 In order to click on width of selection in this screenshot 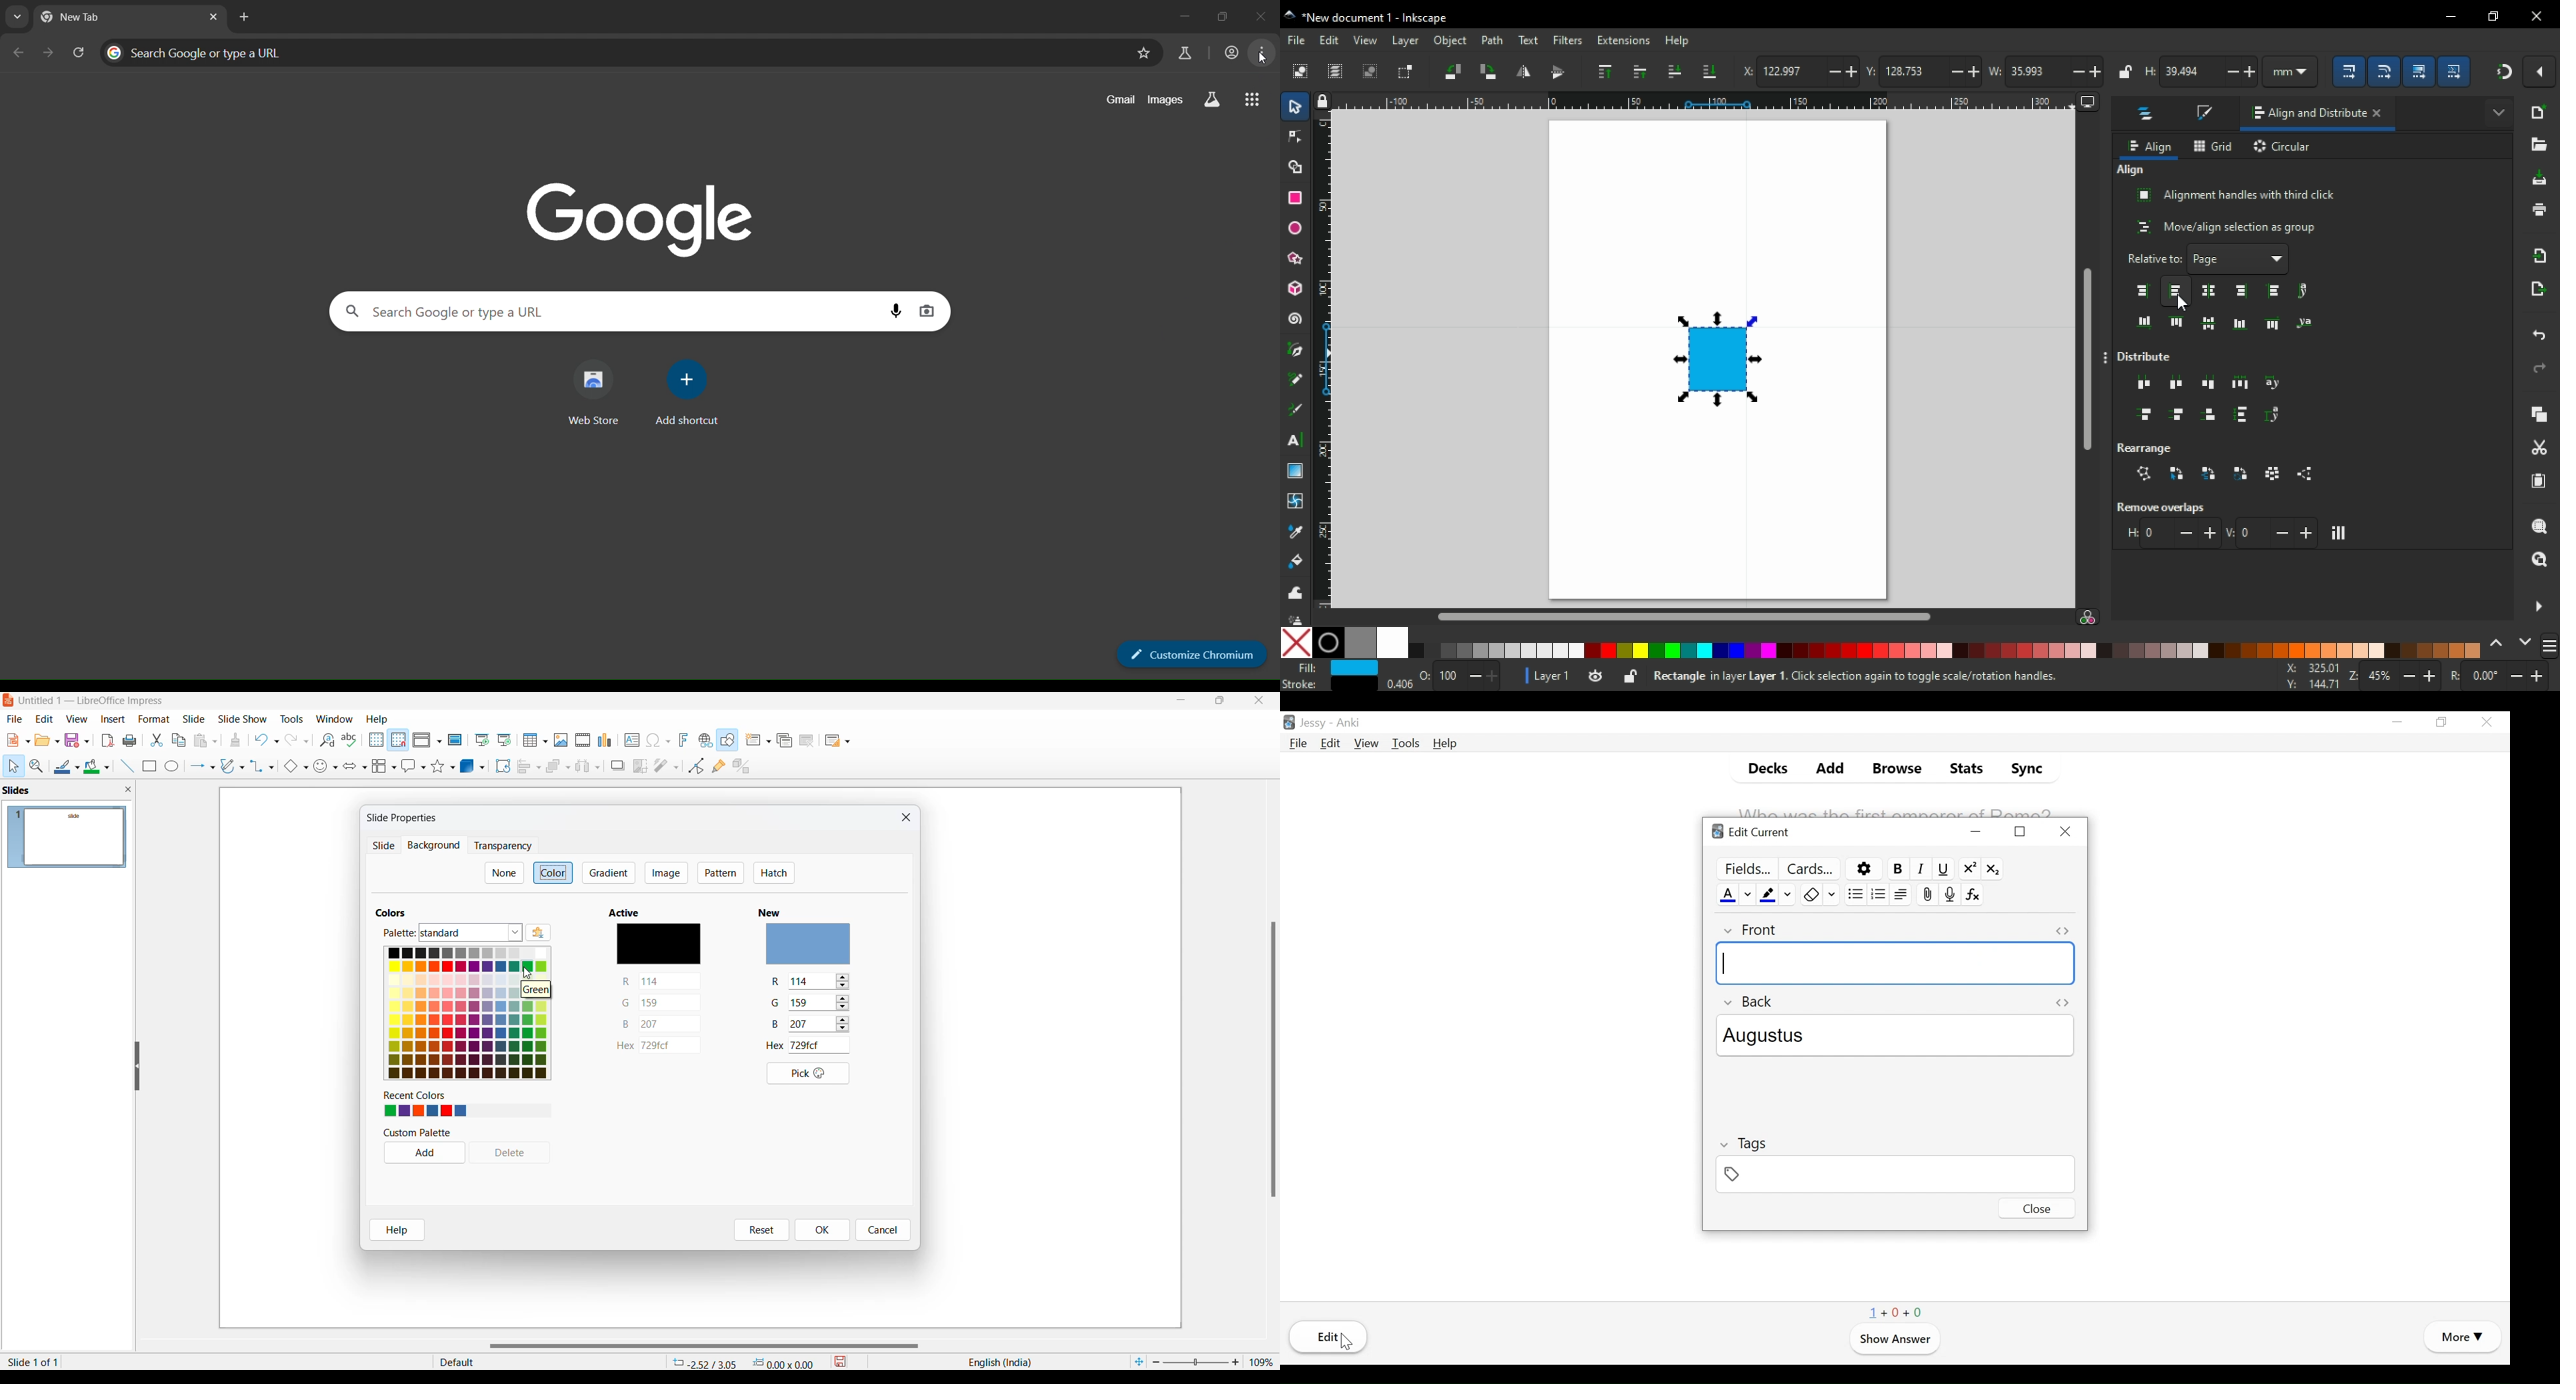, I will do `click(2052, 72)`.